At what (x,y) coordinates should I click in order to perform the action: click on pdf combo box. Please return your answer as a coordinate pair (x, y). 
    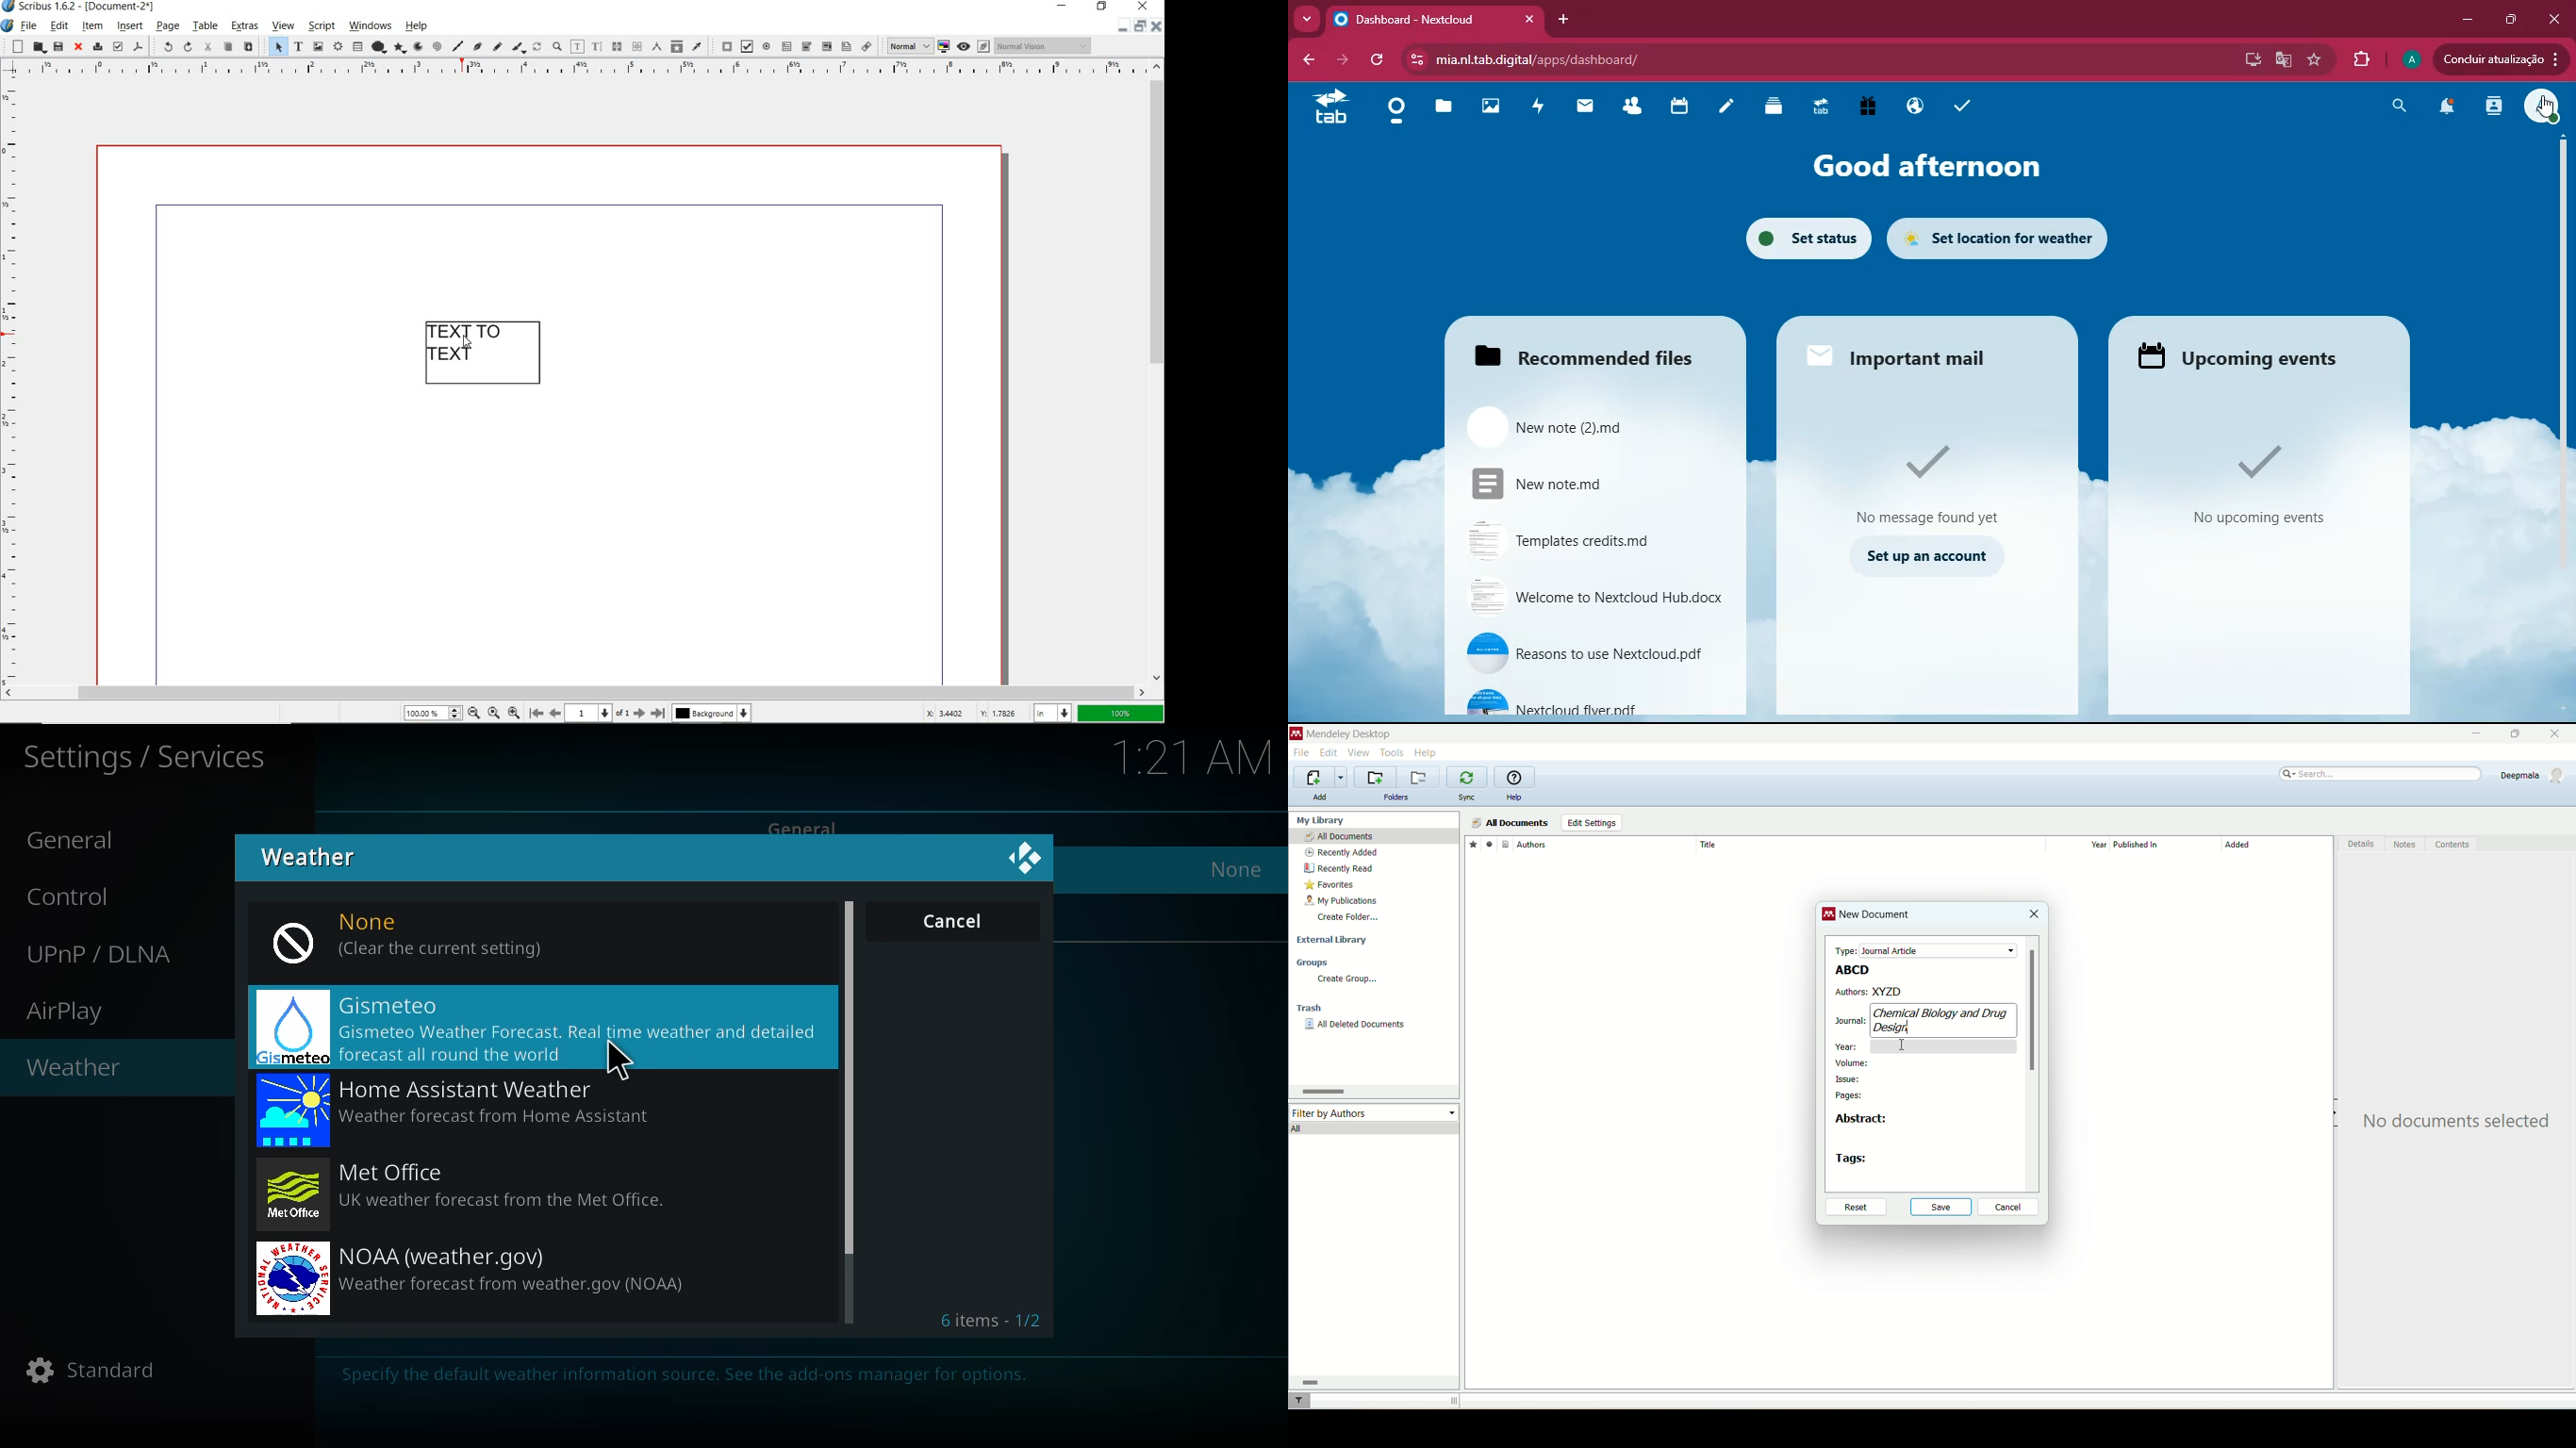
    Looking at the image, I should click on (807, 46).